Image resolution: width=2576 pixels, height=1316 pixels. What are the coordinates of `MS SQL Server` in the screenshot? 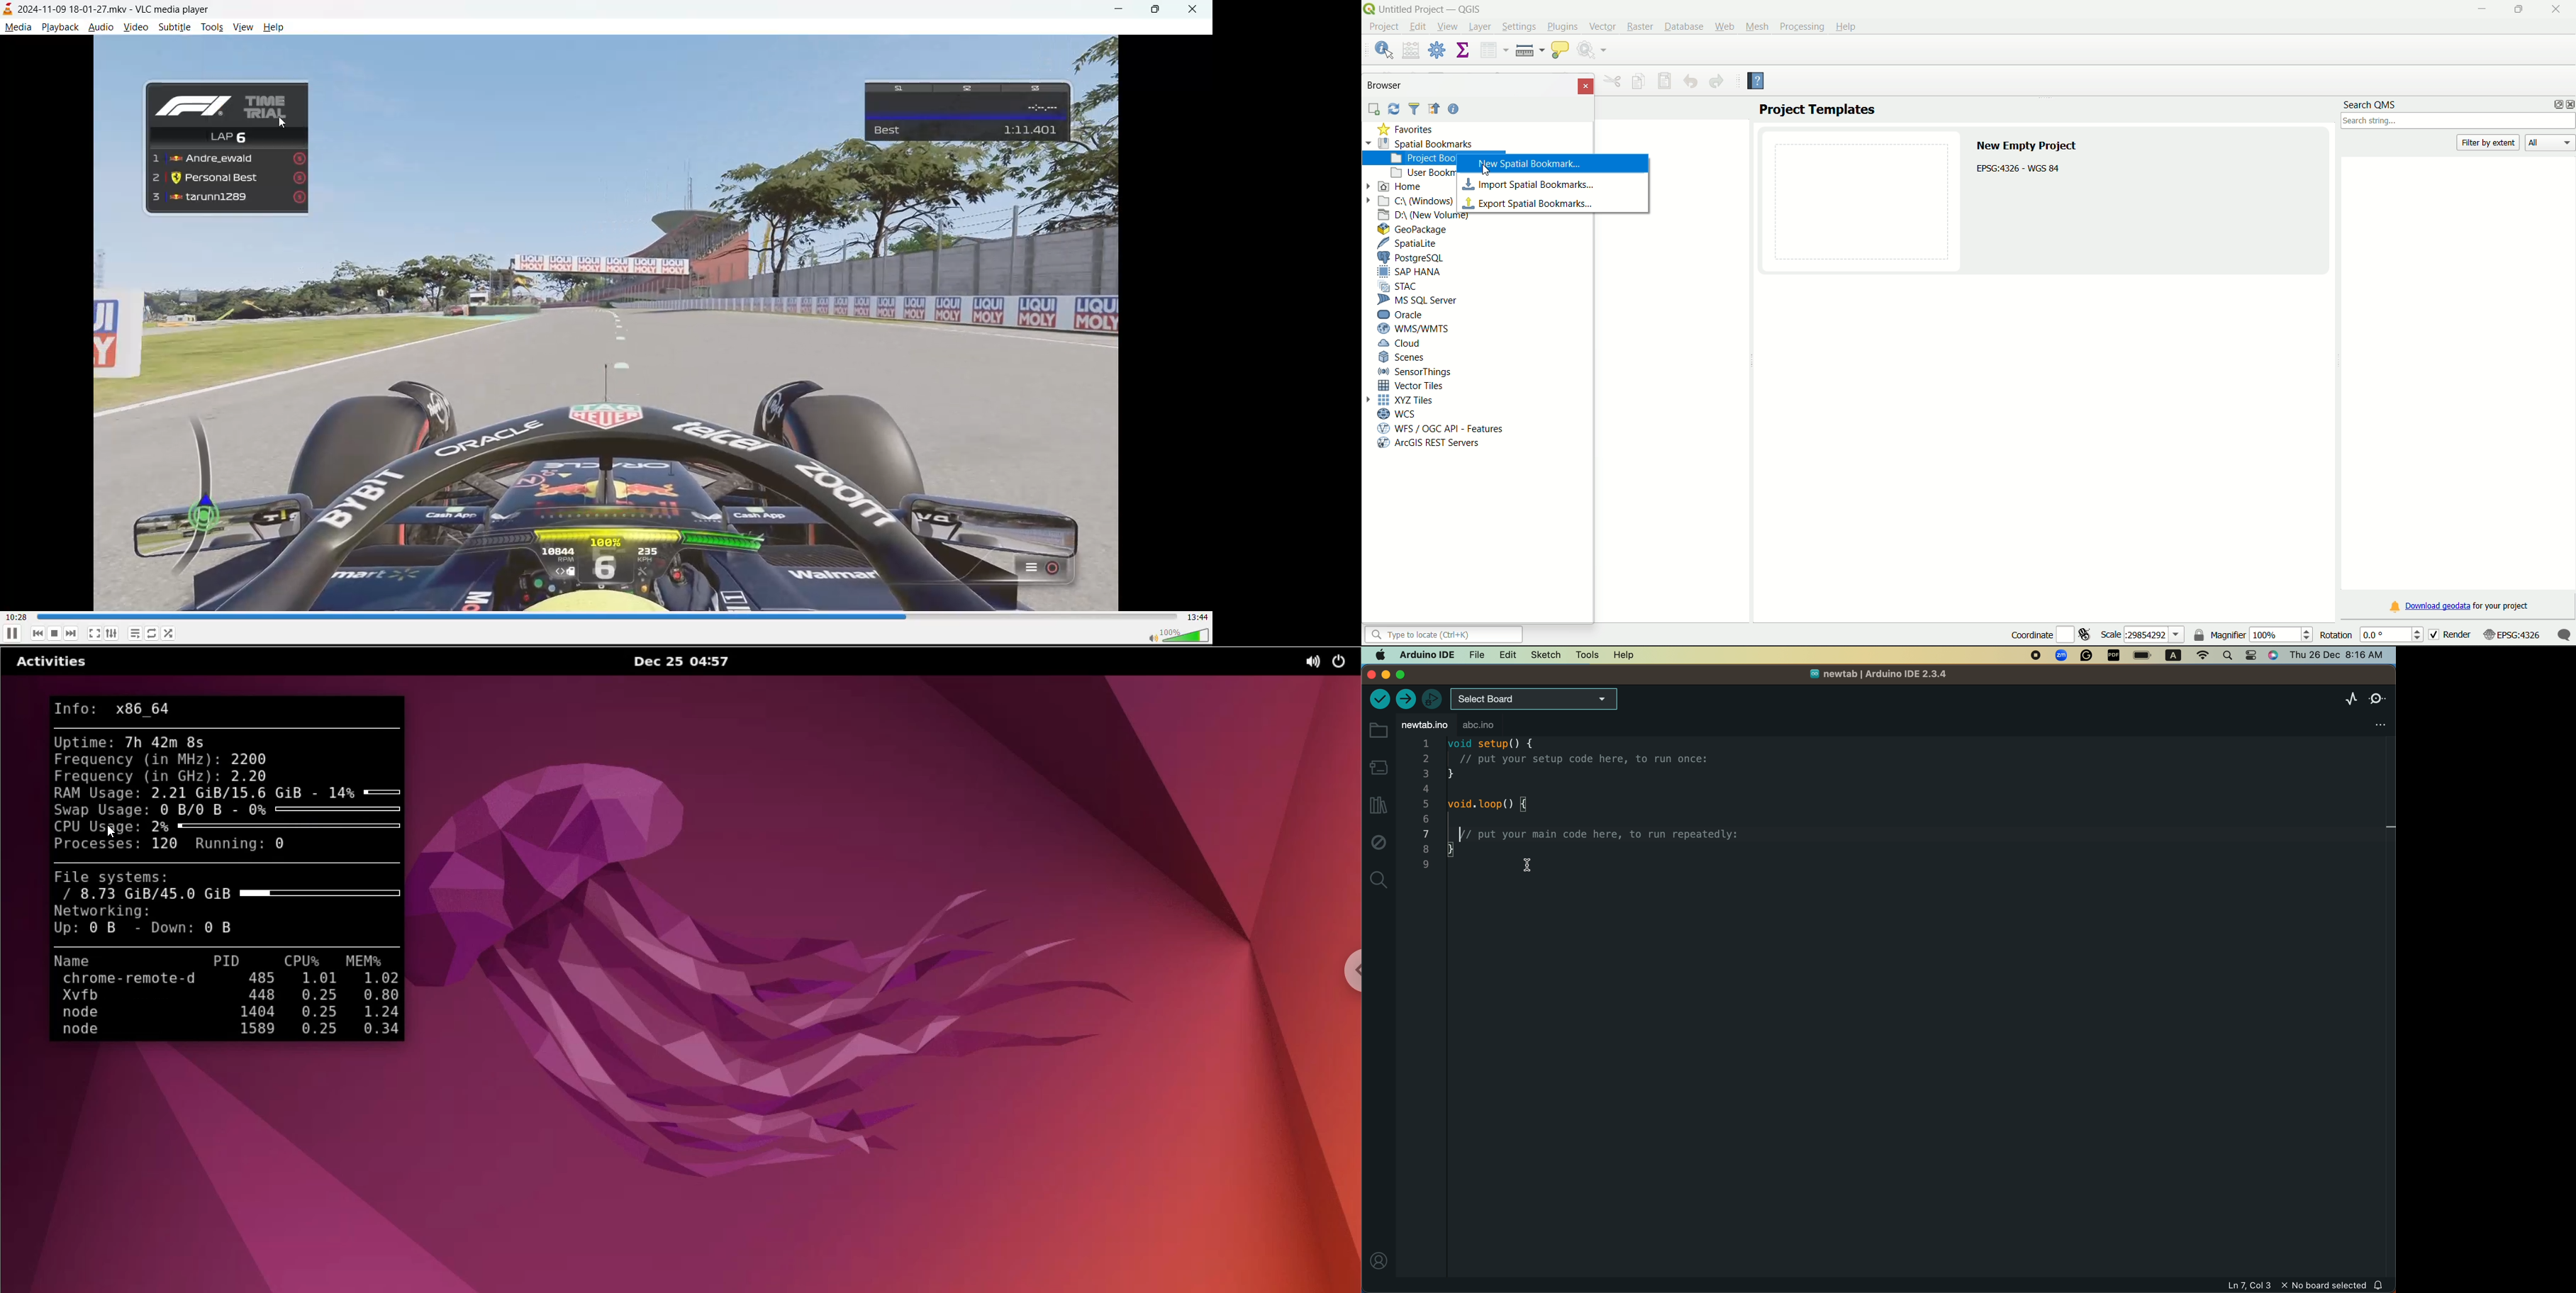 It's located at (1420, 300).